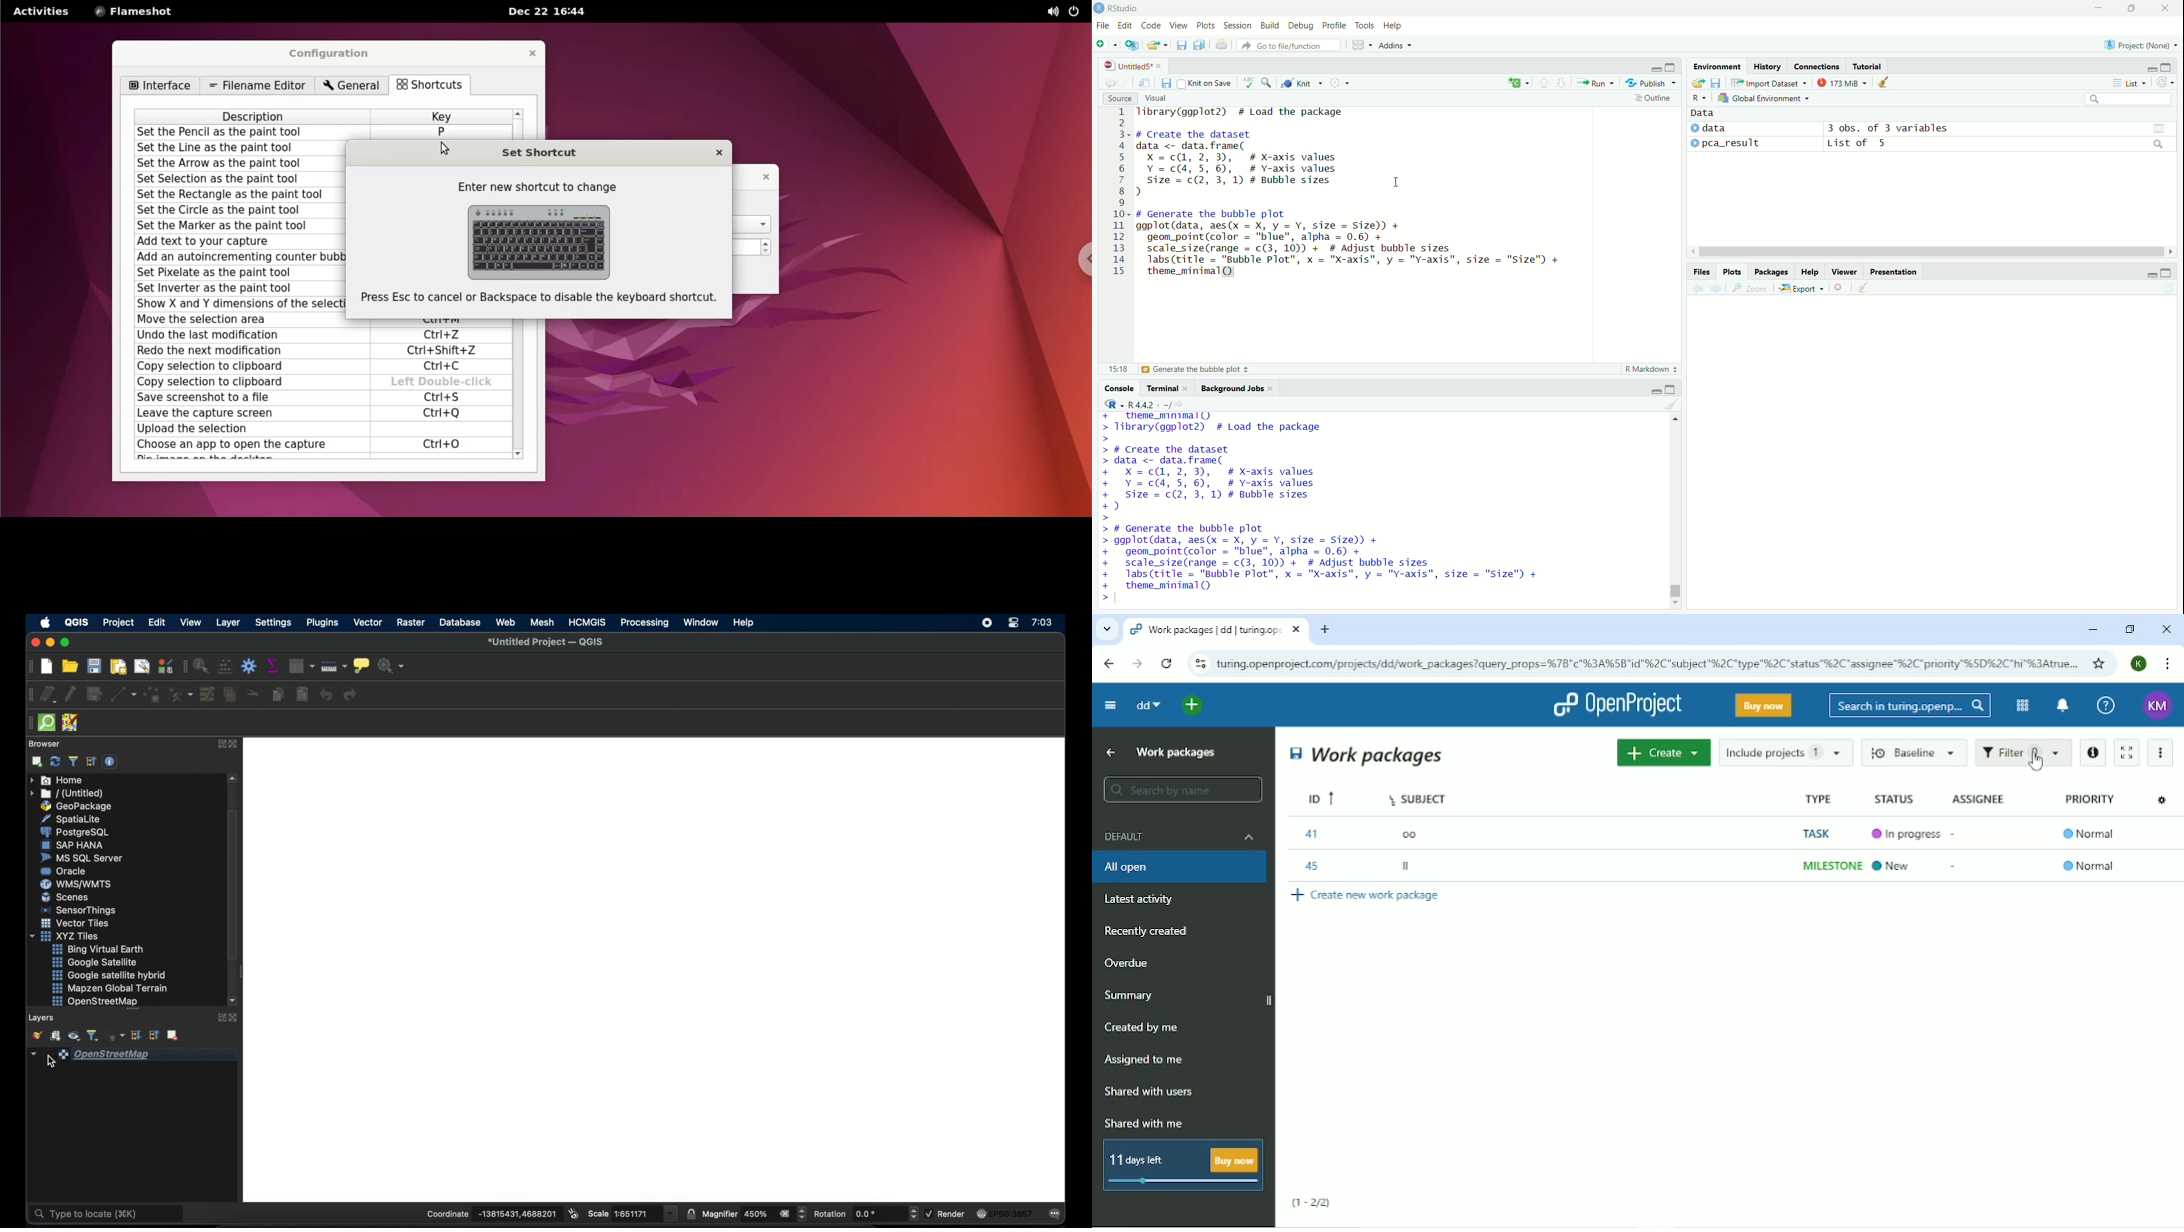 The width and height of the screenshot is (2184, 1232). Describe the element at coordinates (1771, 272) in the screenshot. I see `packages` at that location.